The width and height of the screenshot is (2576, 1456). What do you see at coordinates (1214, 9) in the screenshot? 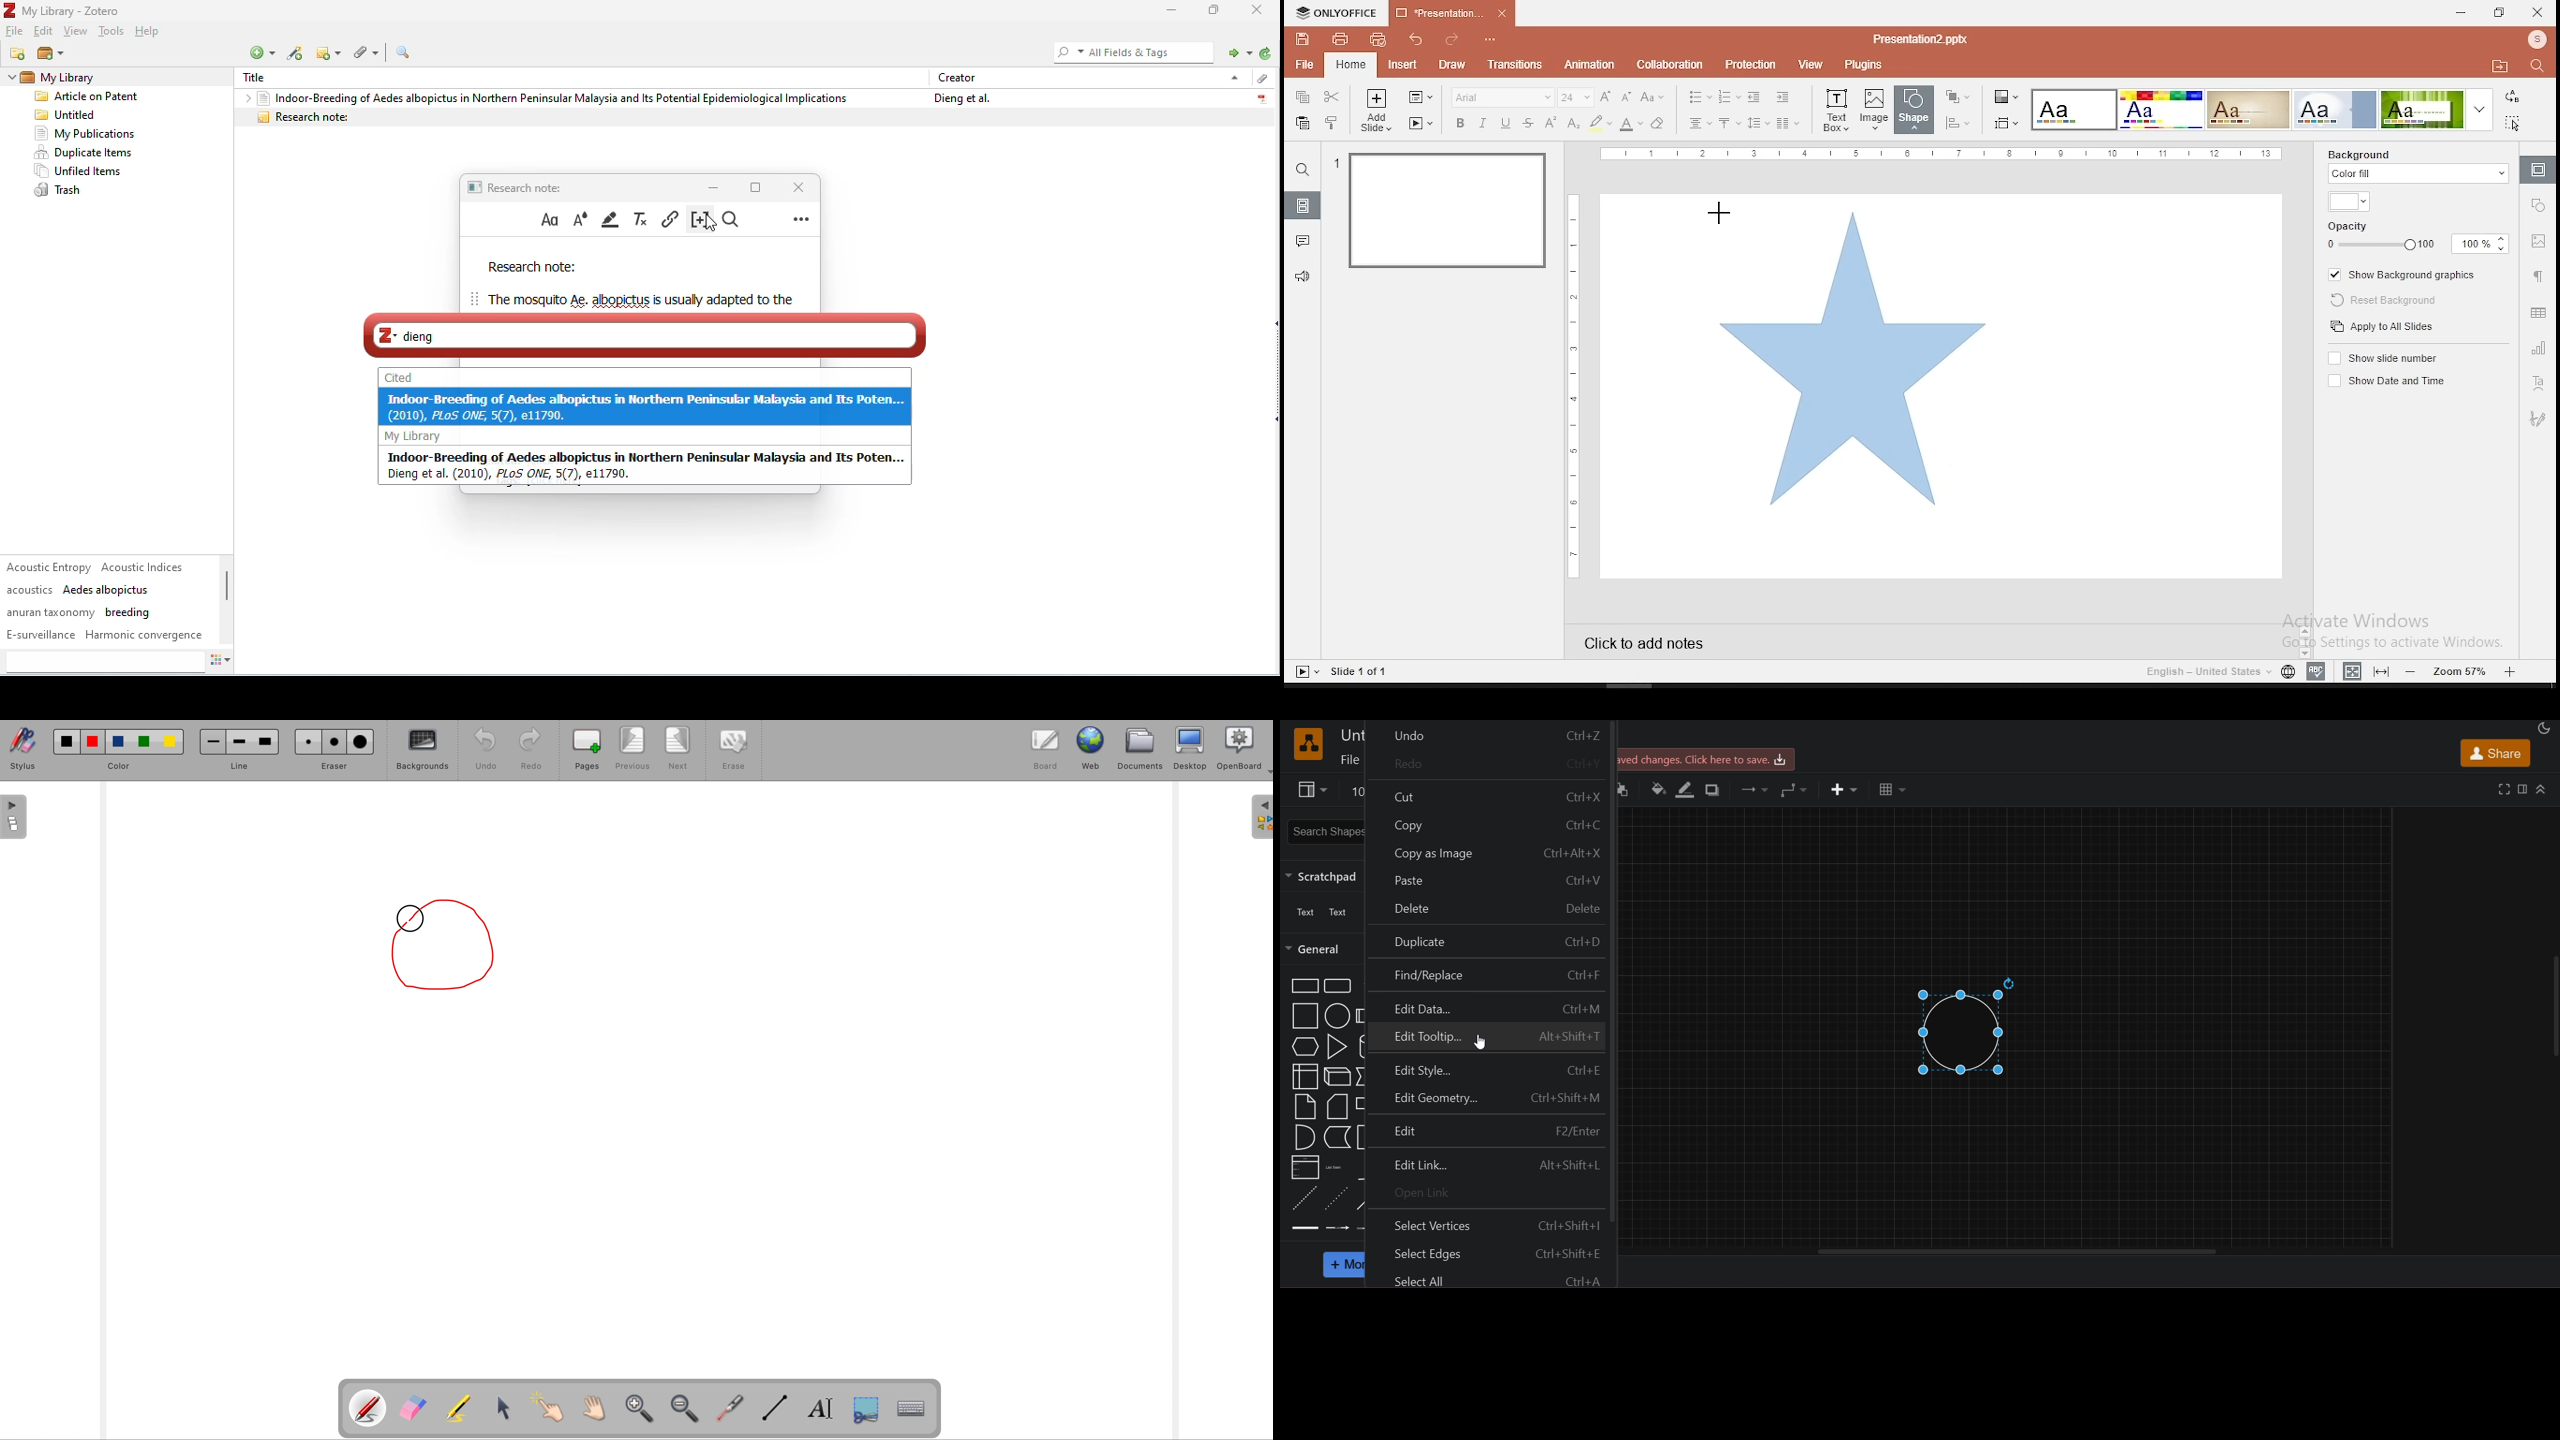
I see `maximize` at bounding box center [1214, 9].